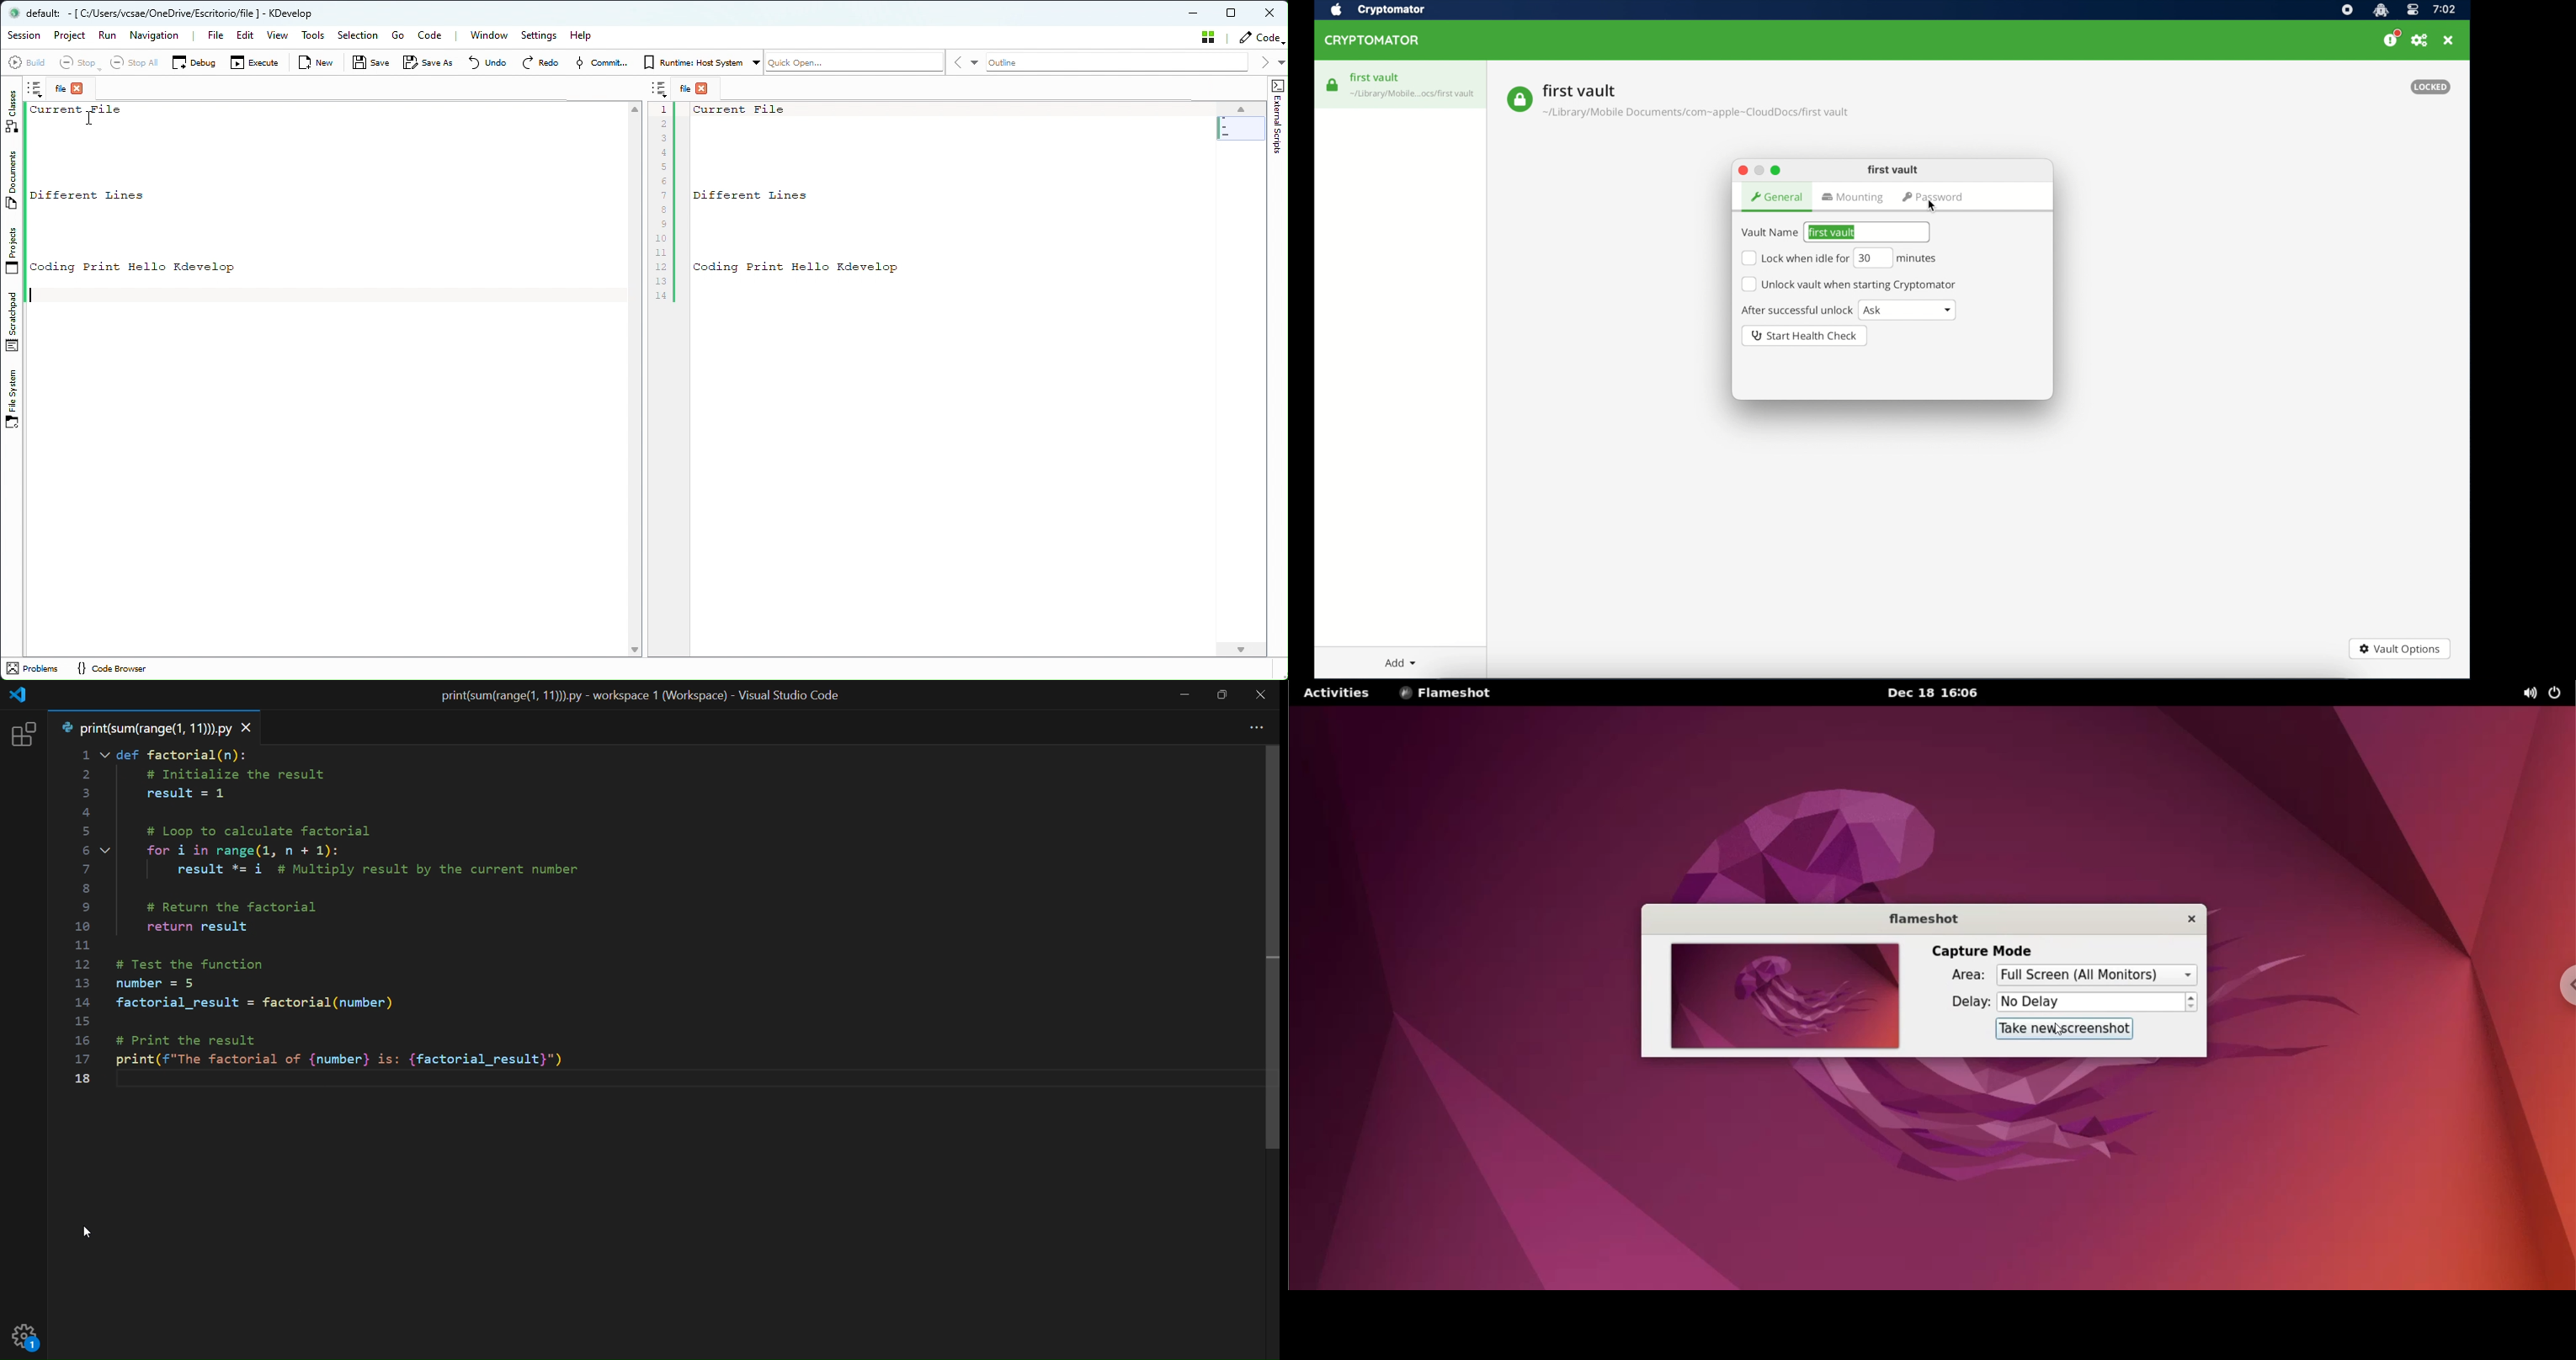 The image size is (2576, 1372). What do you see at coordinates (2063, 1029) in the screenshot?
I see `take screenshot` at bounding box center [2063, 1029].